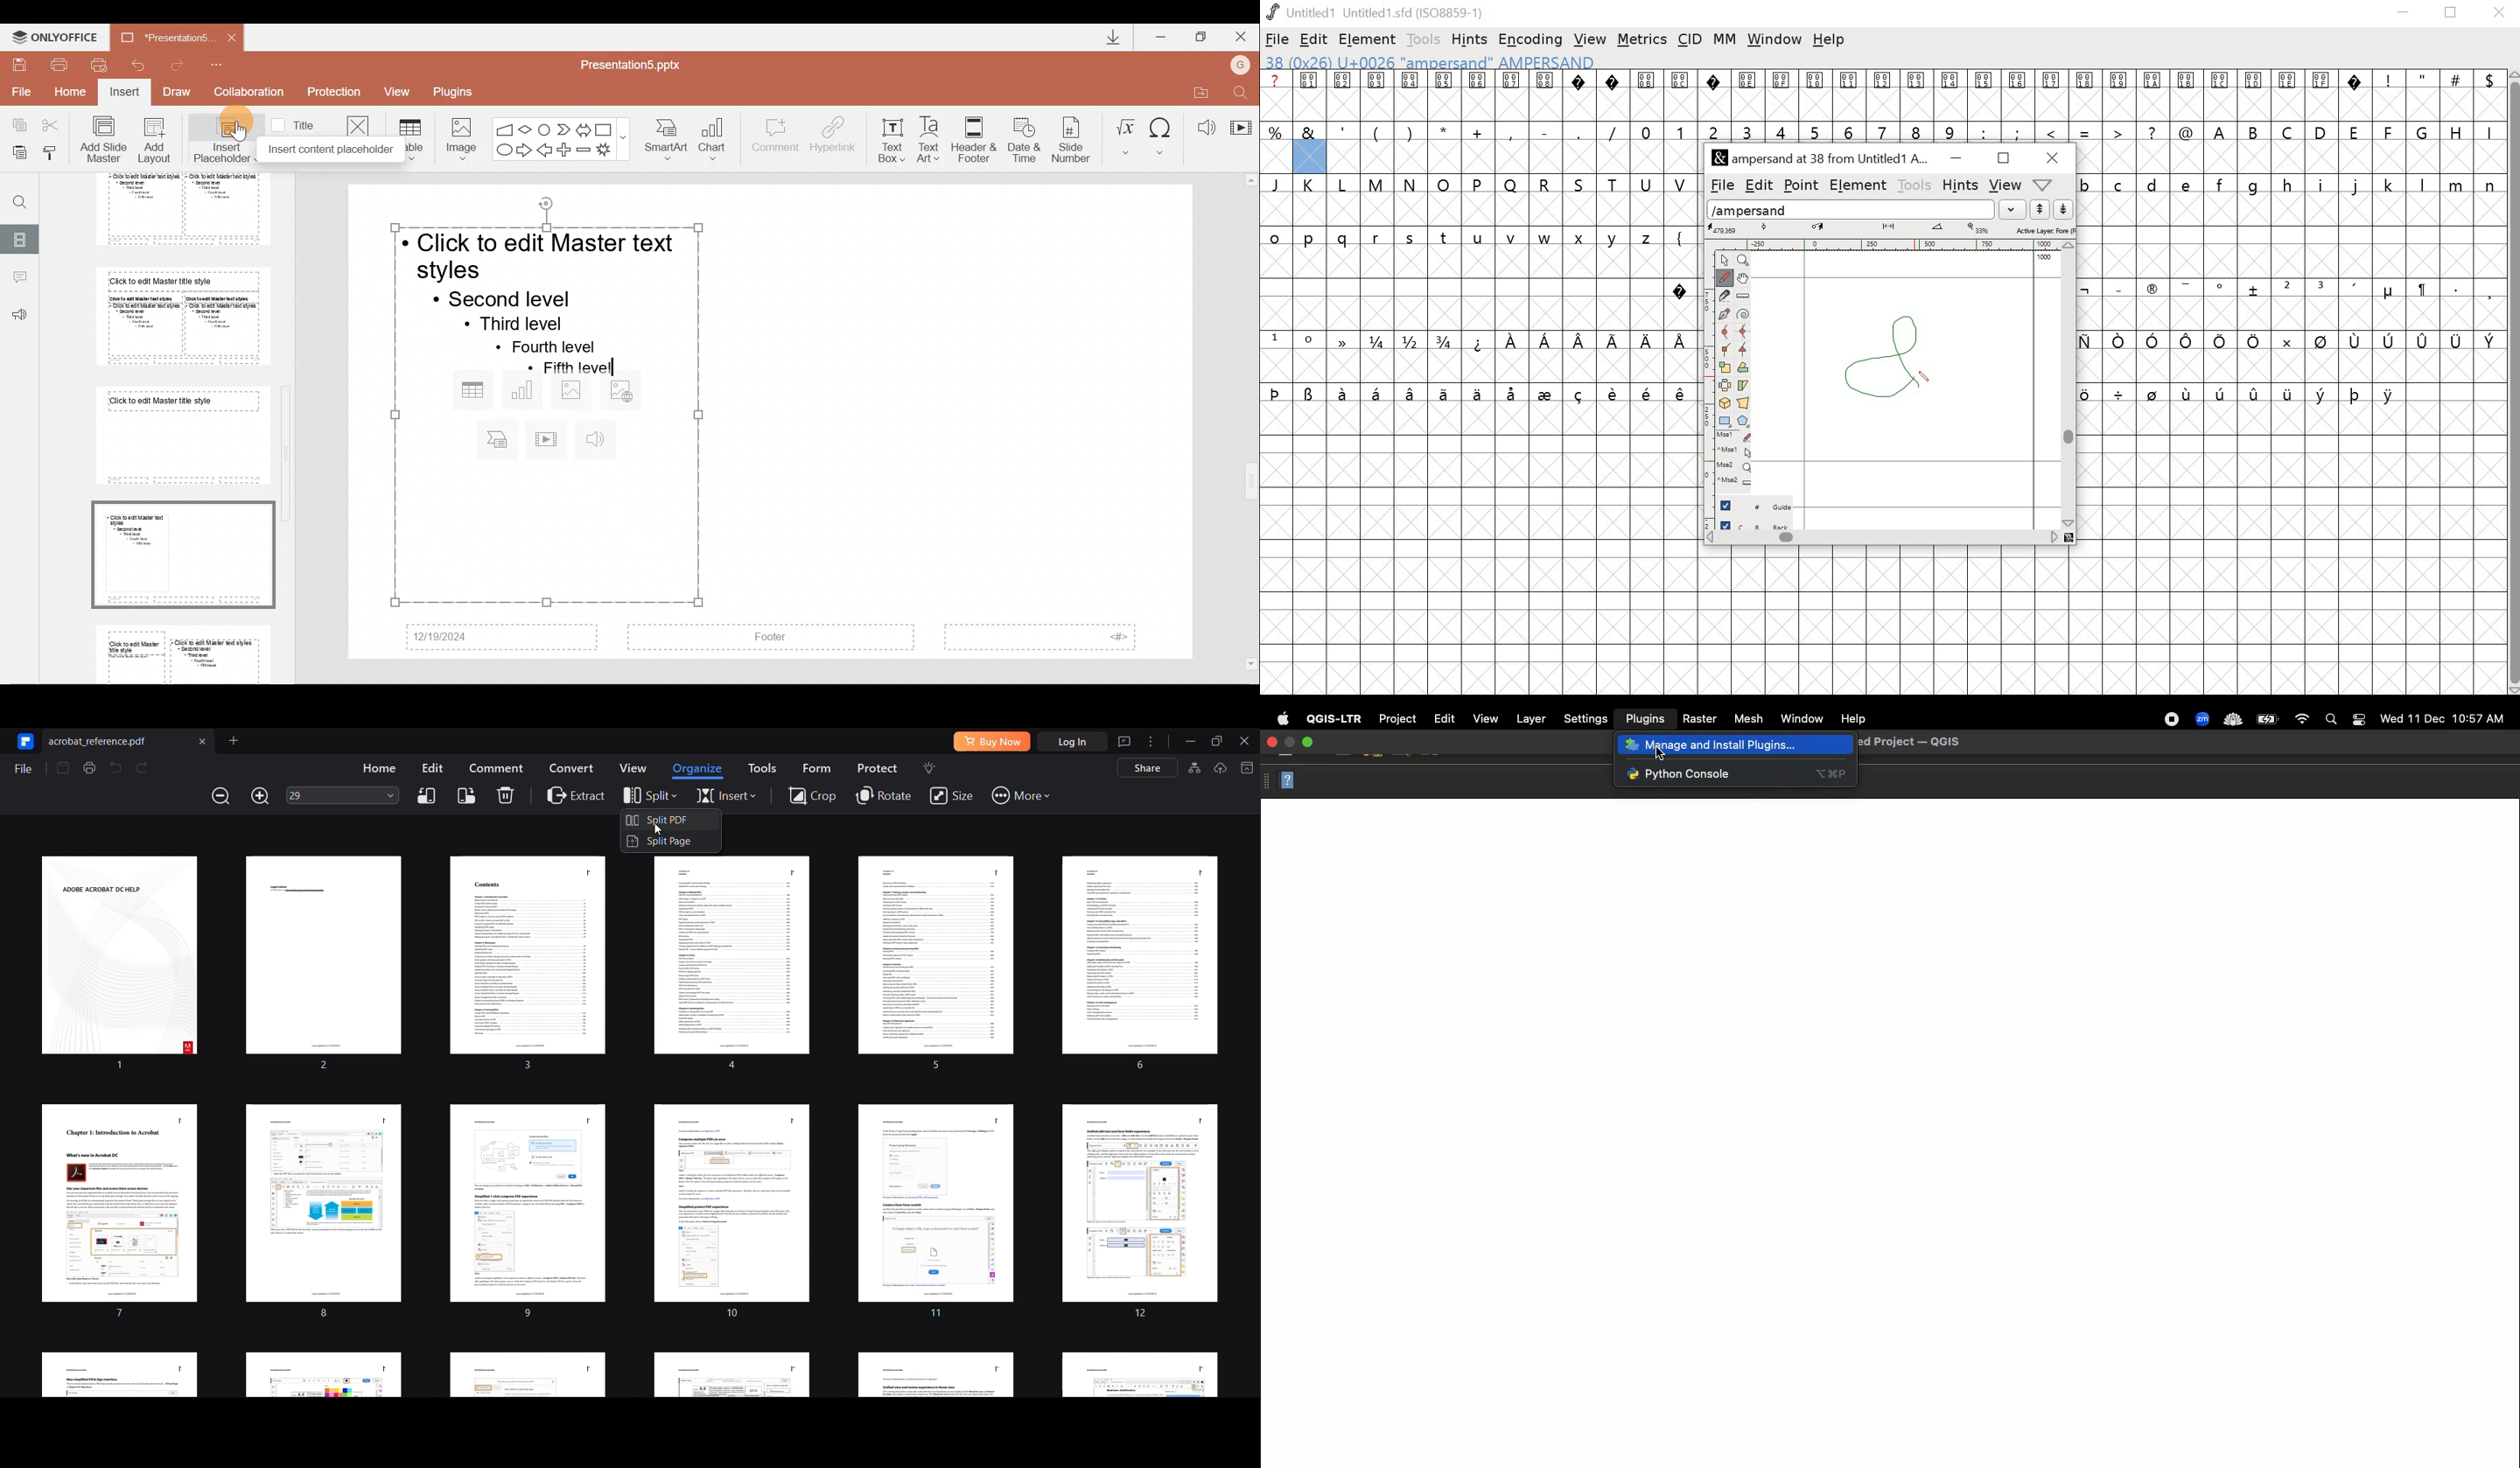 The image size is (2520, 1484). I want to click on 4, so click(1783, 131).